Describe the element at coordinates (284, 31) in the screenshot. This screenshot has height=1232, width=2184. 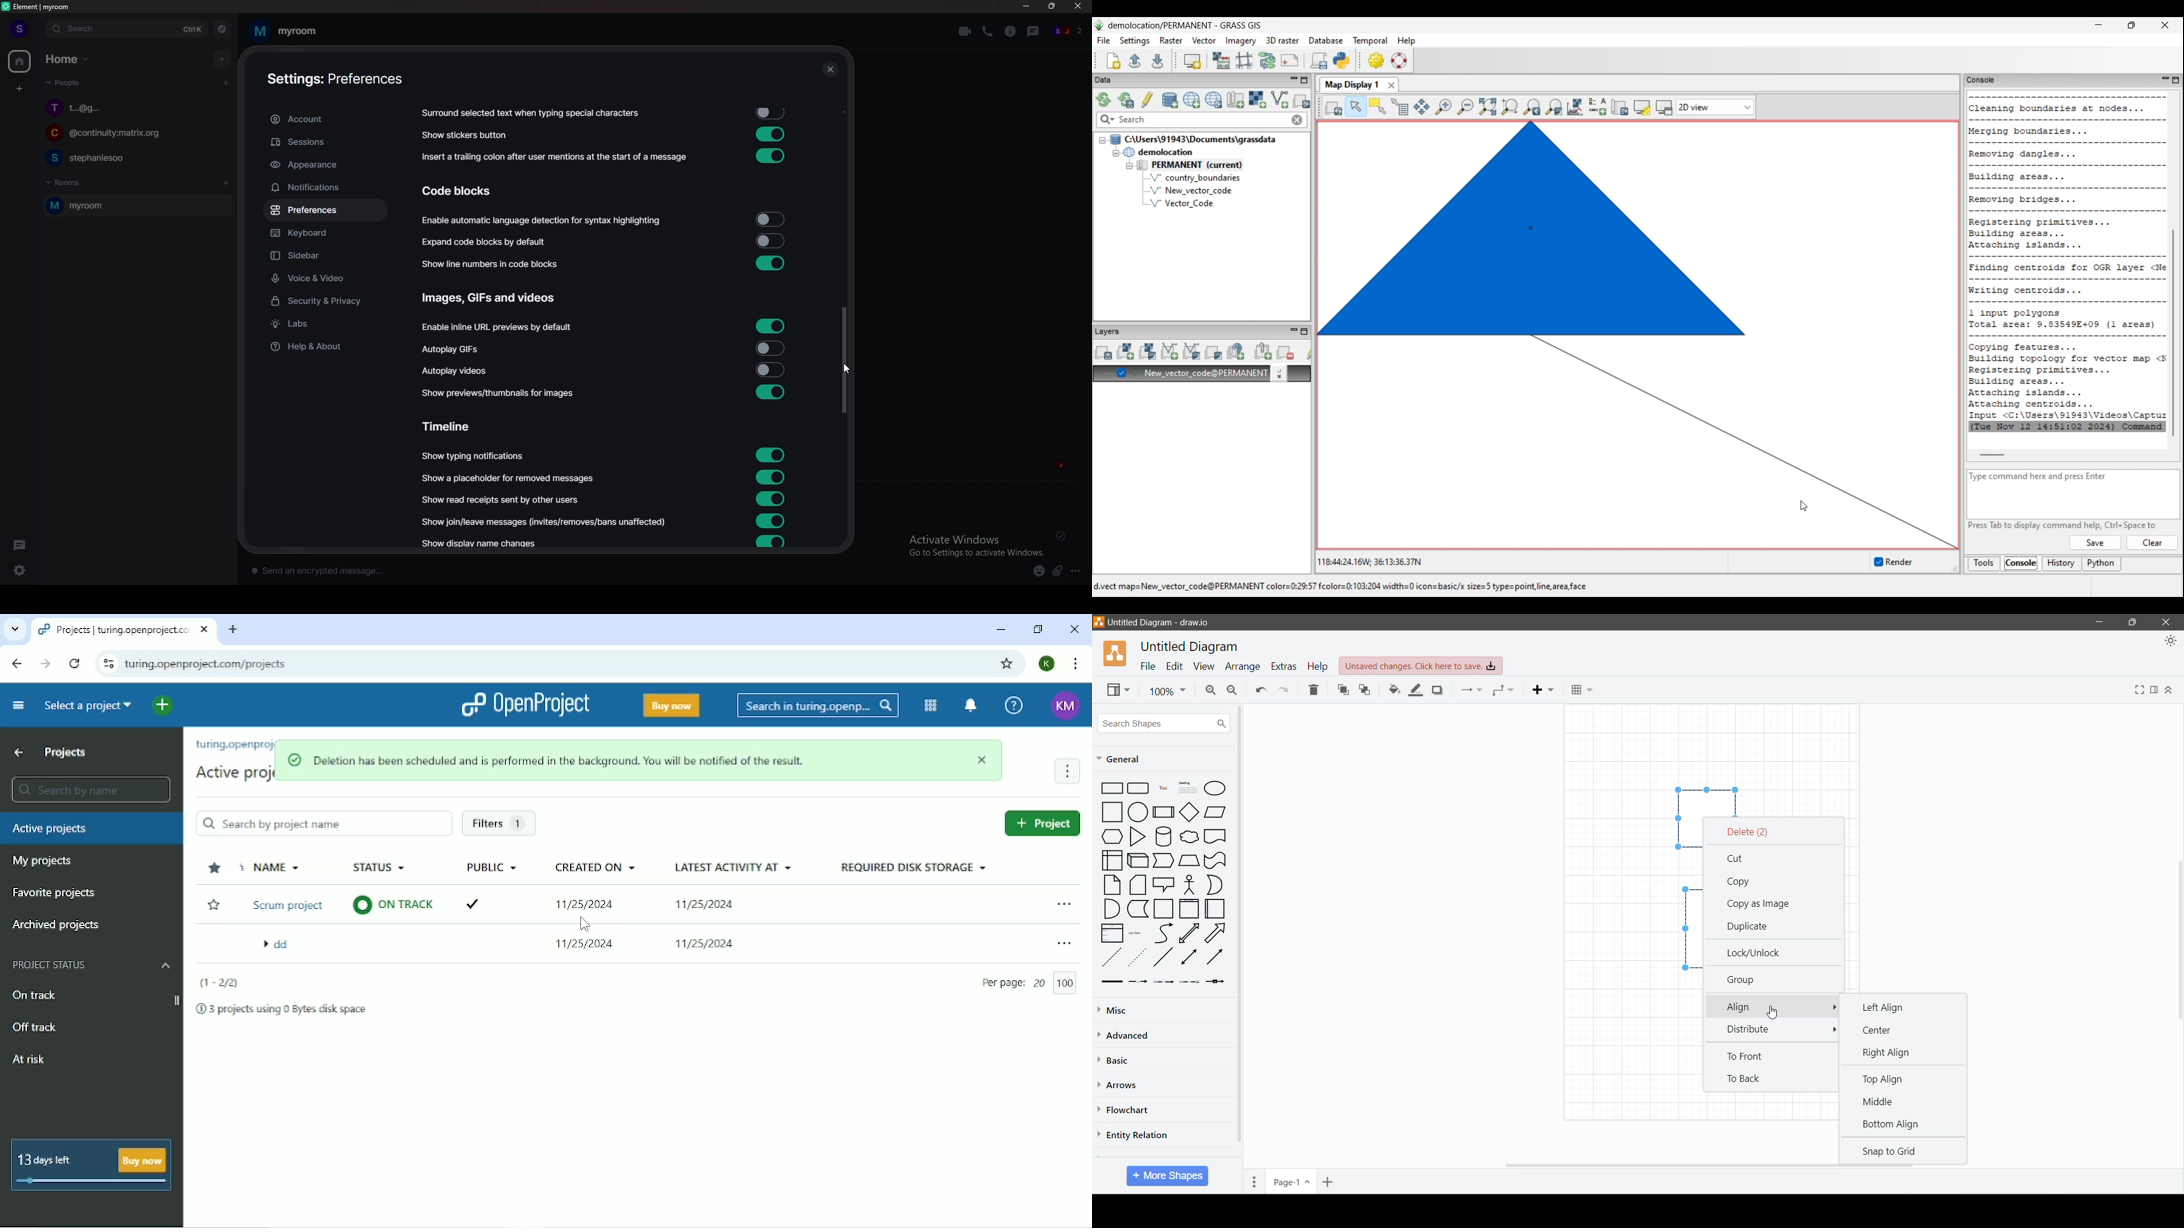
I see `room` at that location.